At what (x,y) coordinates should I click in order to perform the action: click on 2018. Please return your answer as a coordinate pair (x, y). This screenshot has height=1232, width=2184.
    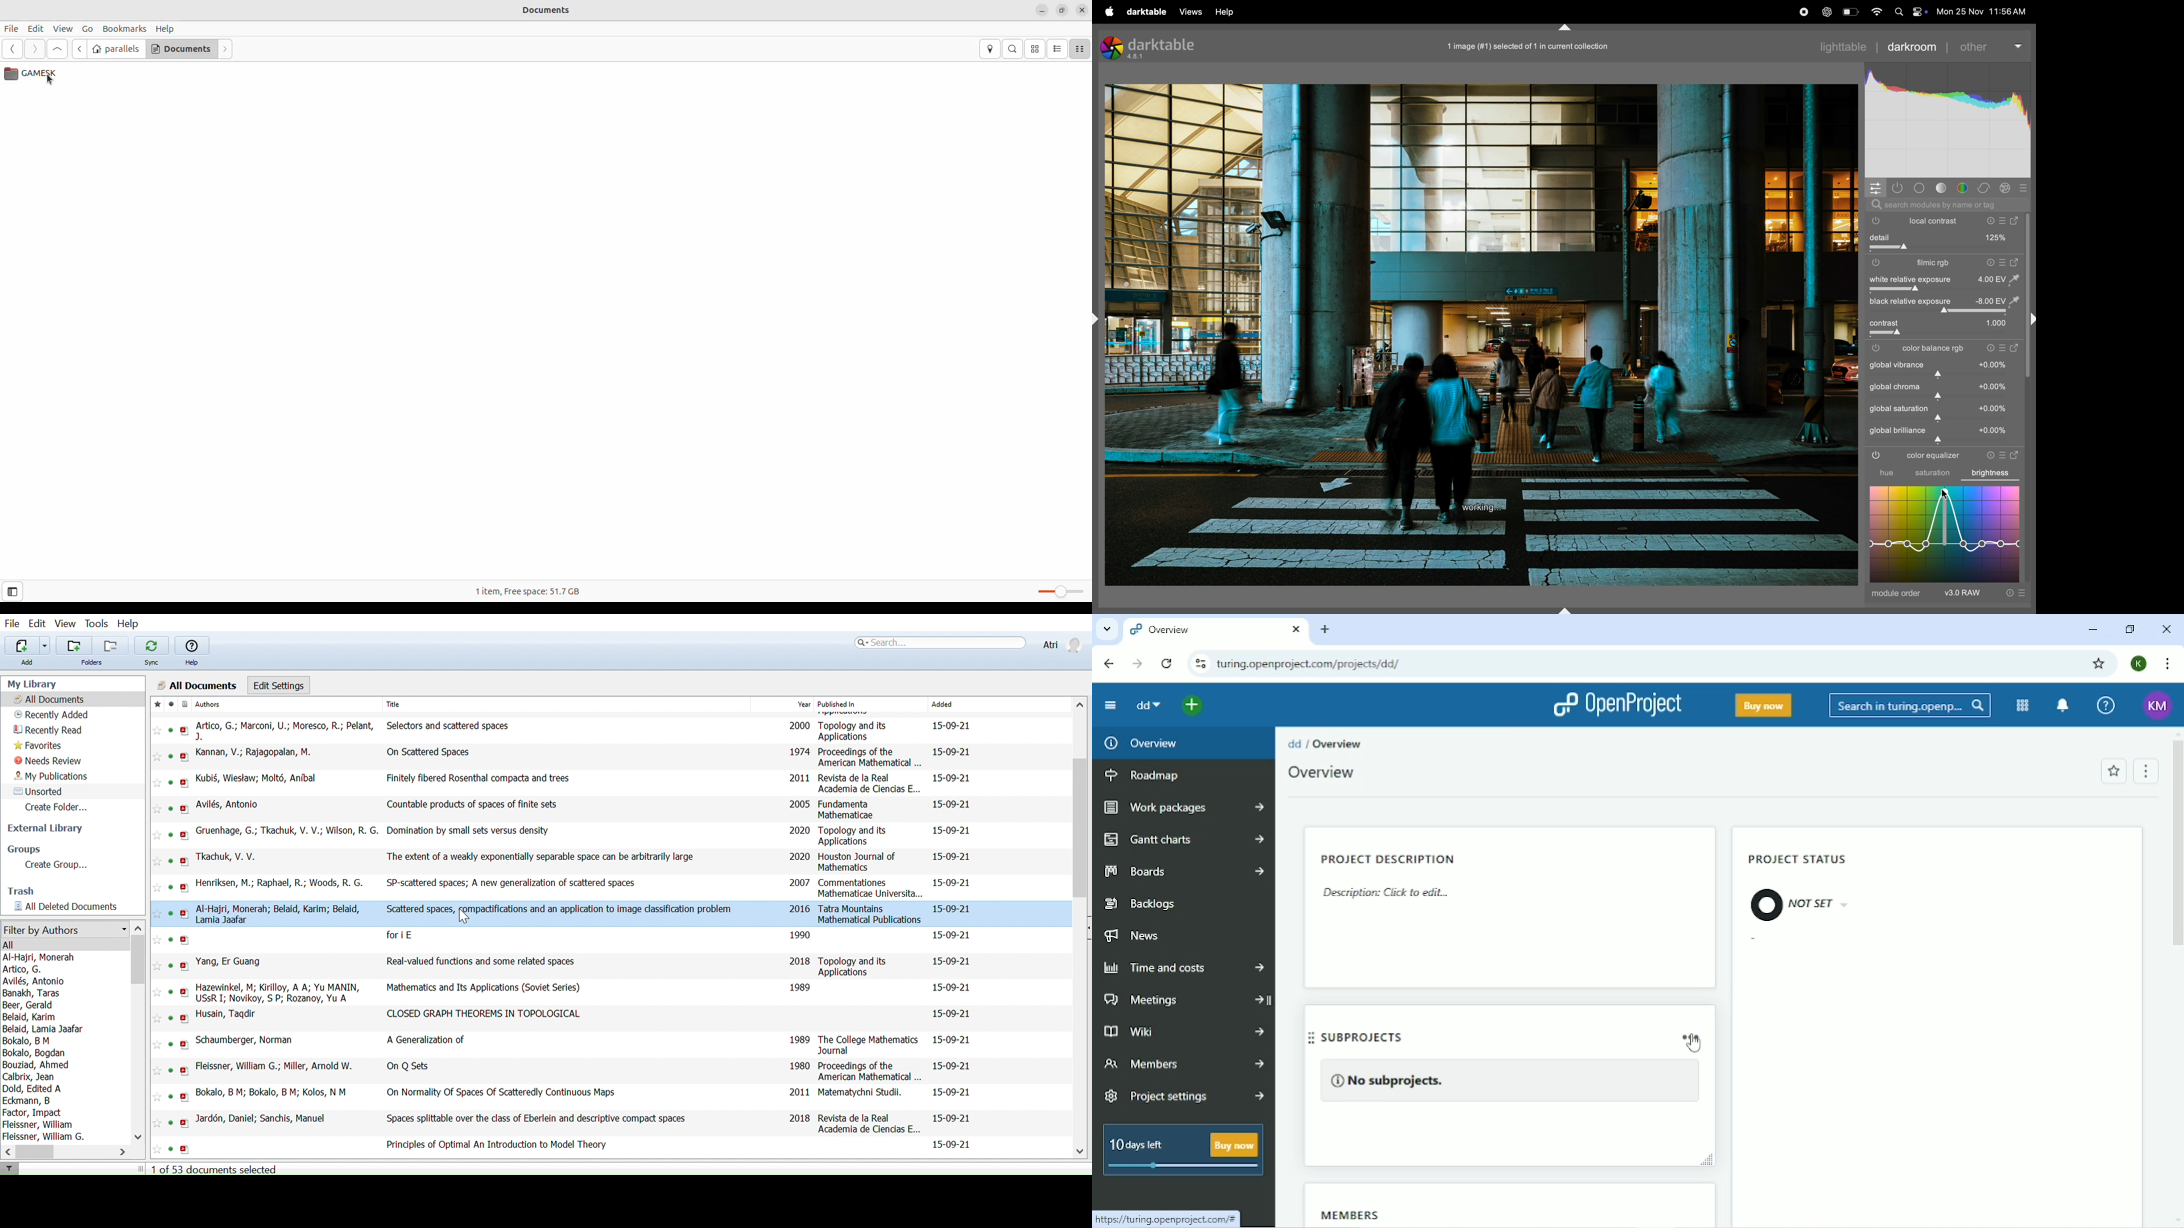
    Looking at the image, I should click on (799, 963).